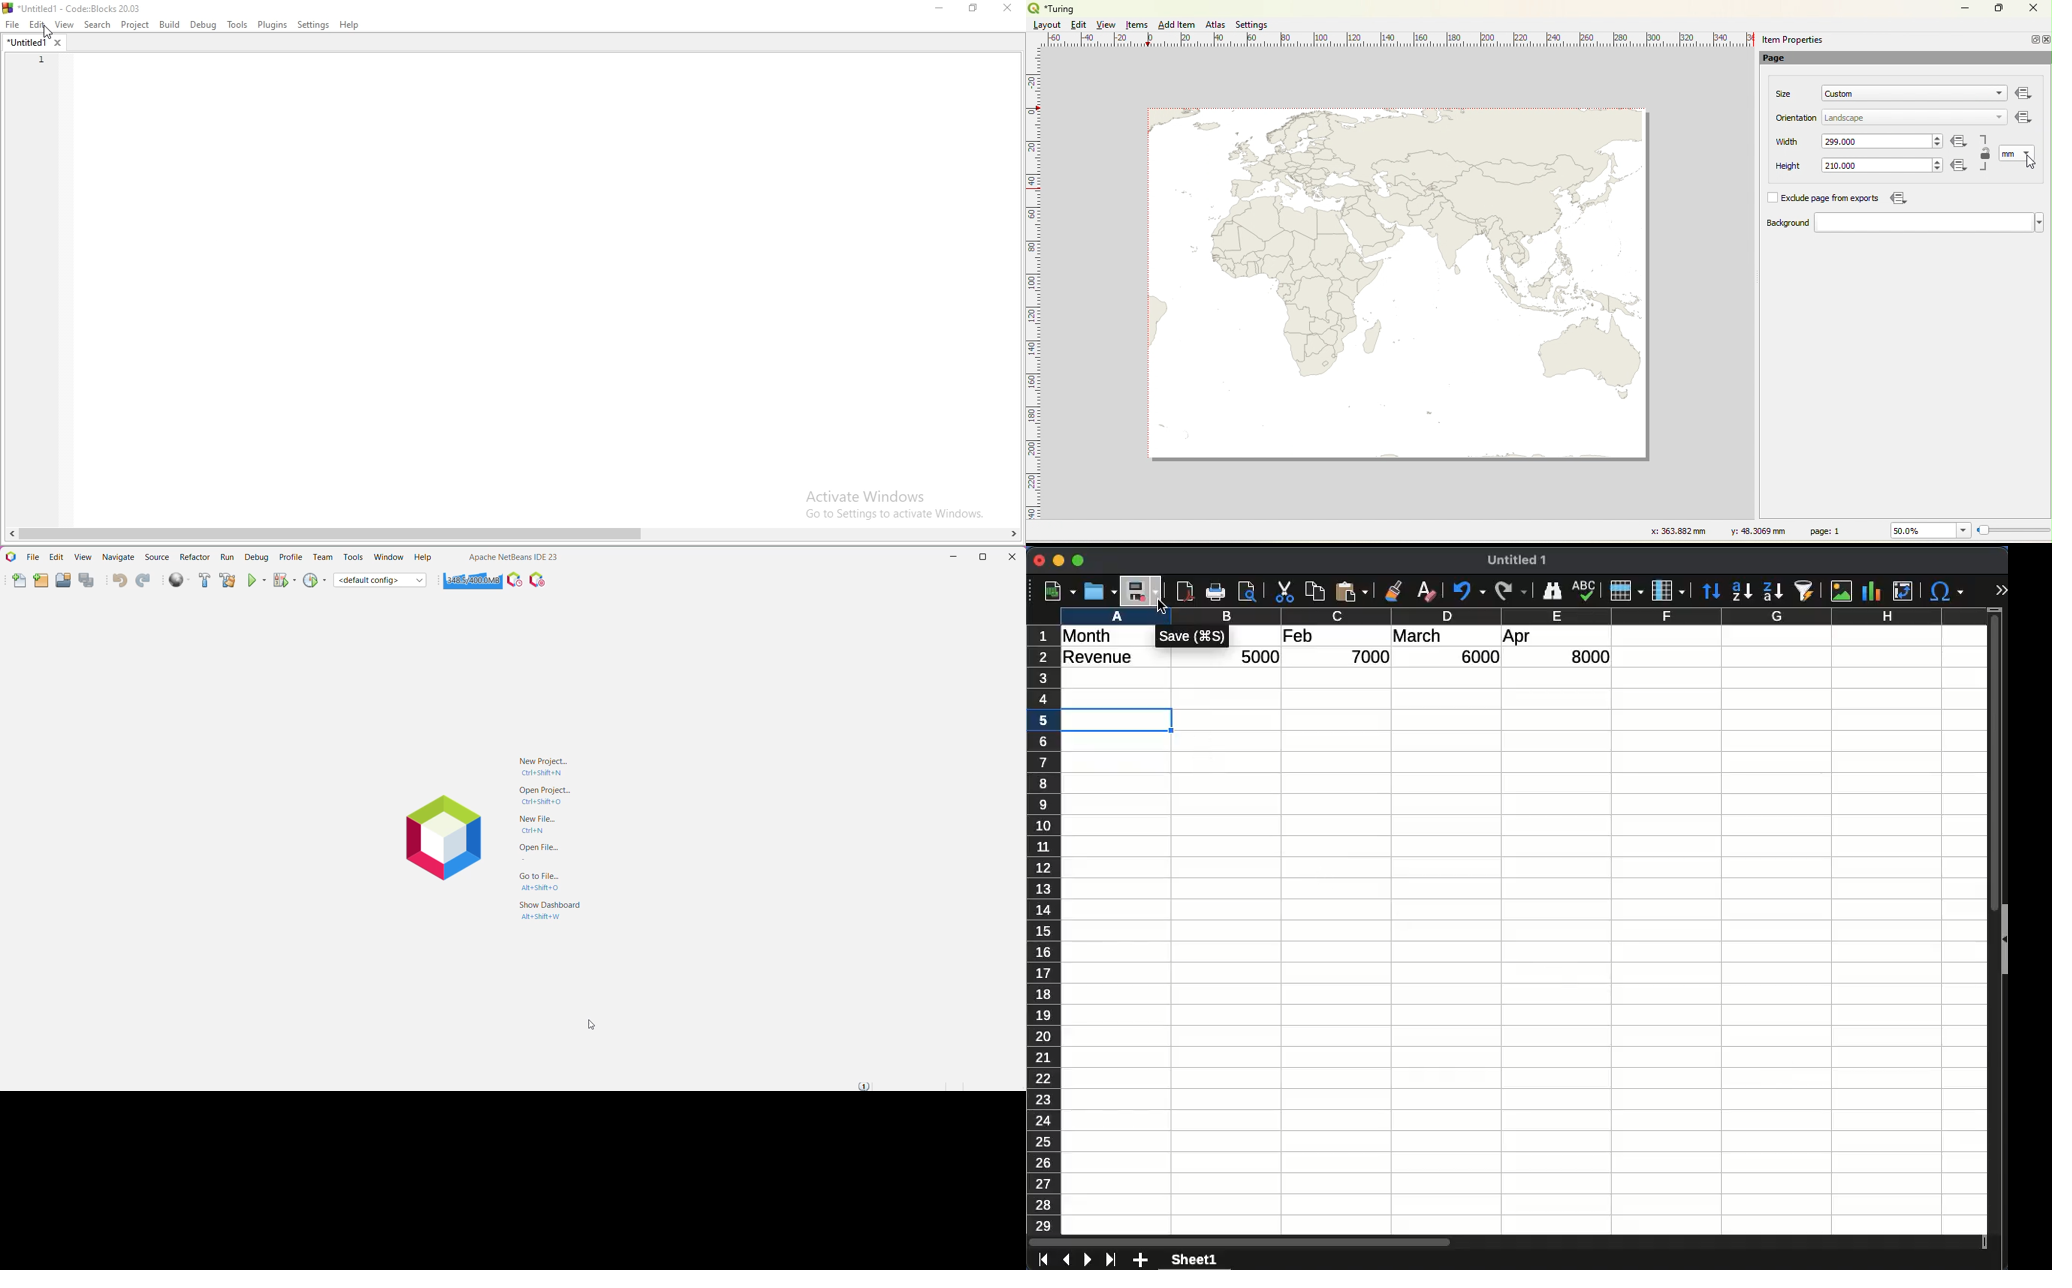  Describe the element at coordinates (1626, 591) in the screenshot. I see `row` at that location.